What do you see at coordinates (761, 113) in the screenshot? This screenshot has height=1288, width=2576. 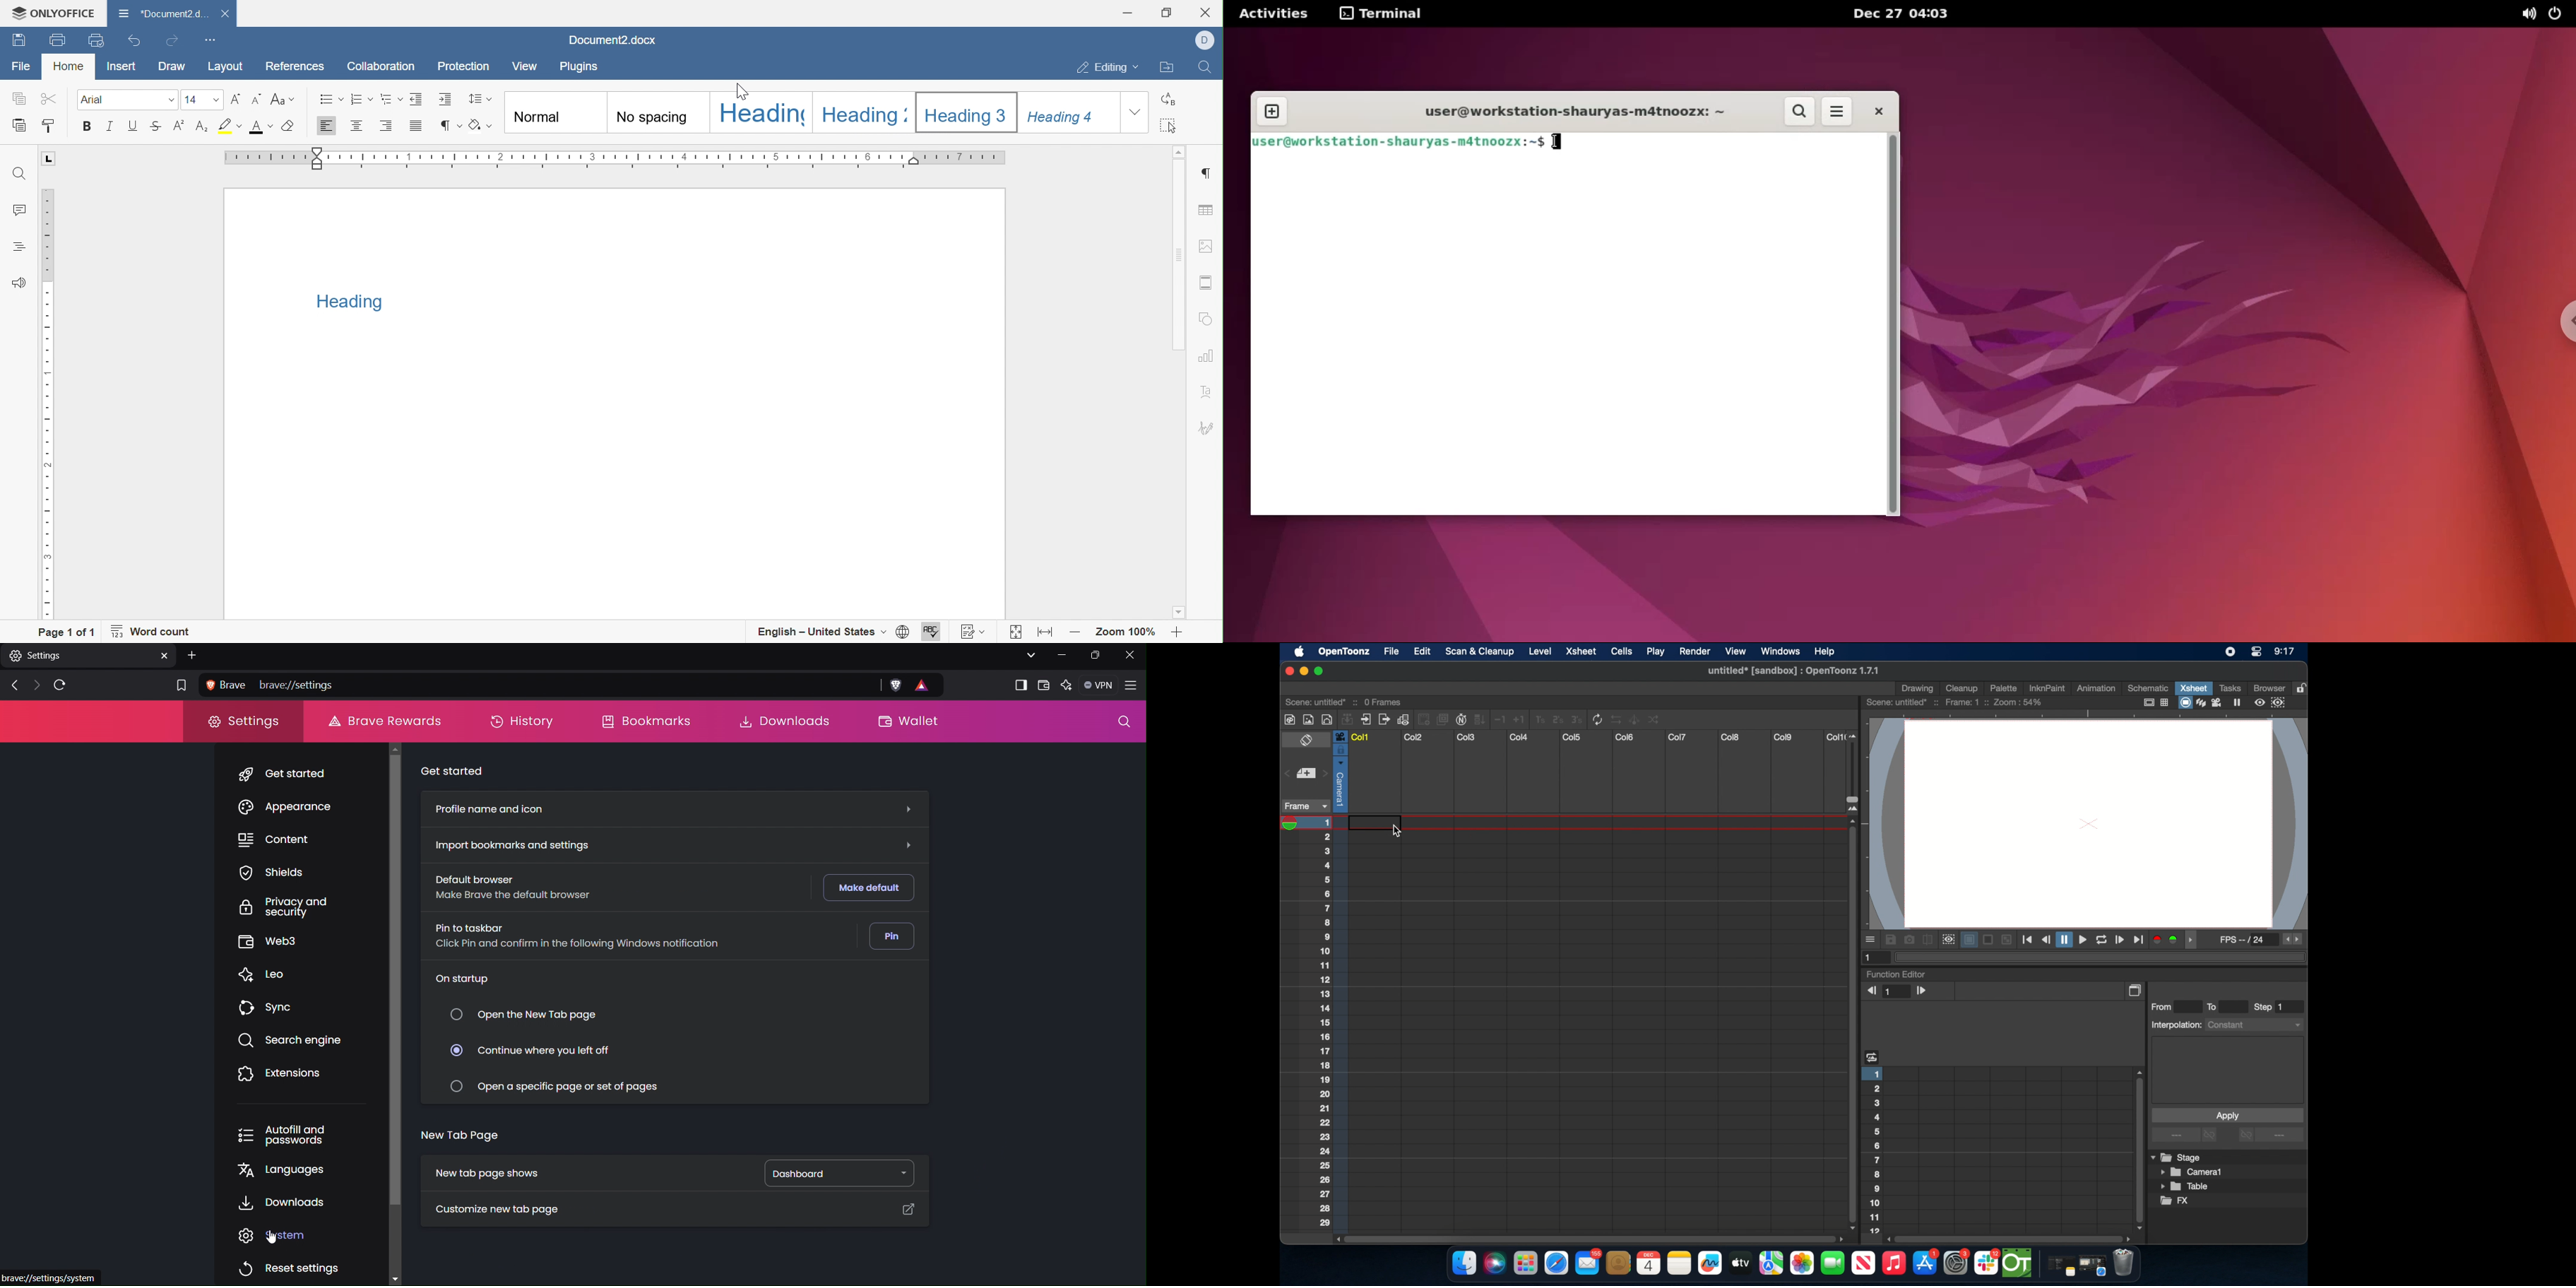 I see `Heading` at bounding box center [761, 113].